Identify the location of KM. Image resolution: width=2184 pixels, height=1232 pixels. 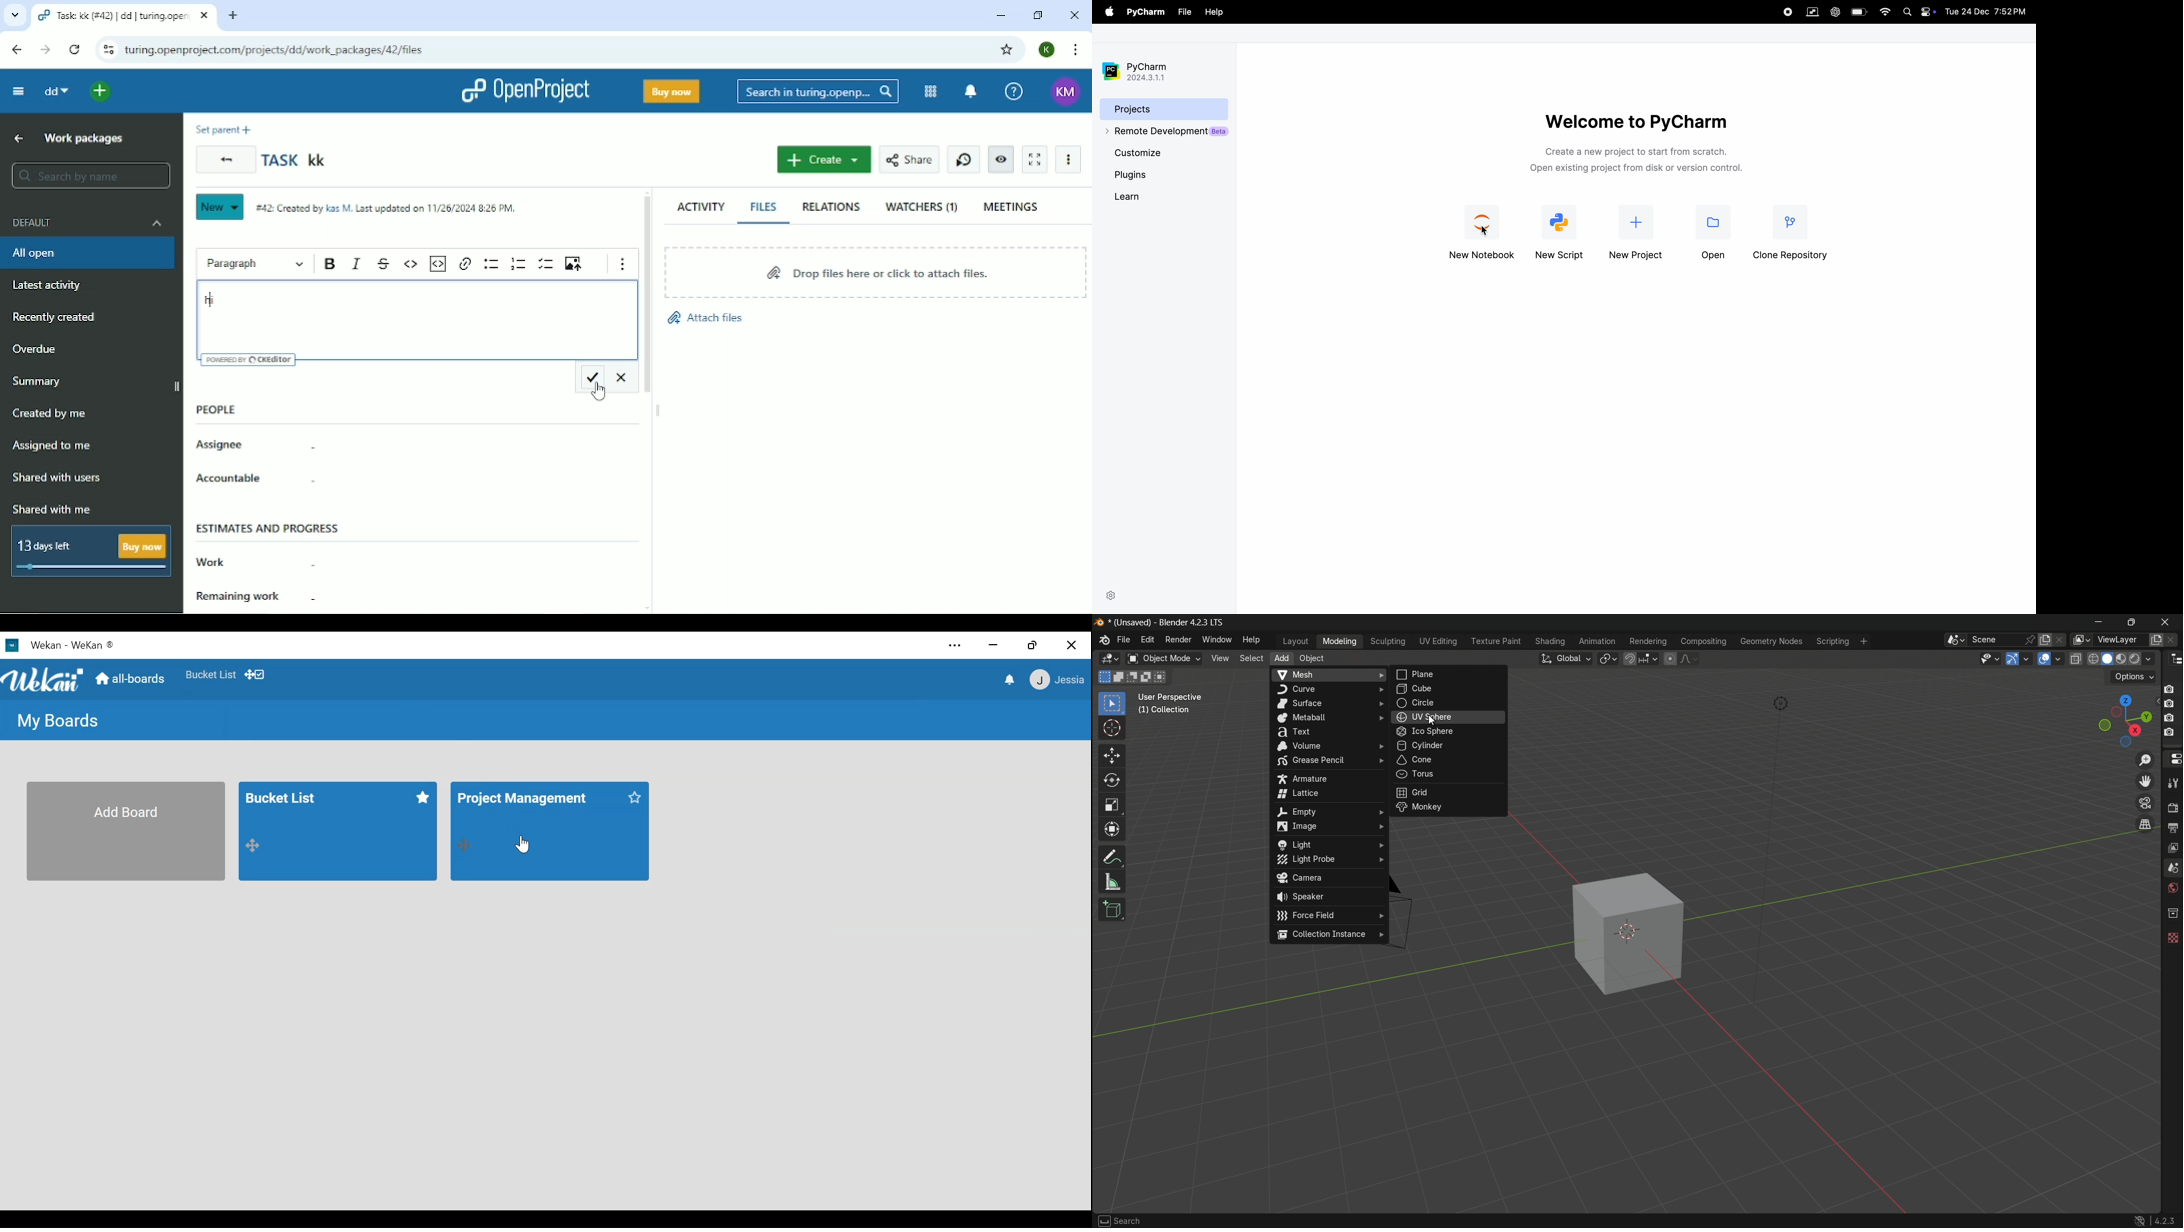
(1063, 91).